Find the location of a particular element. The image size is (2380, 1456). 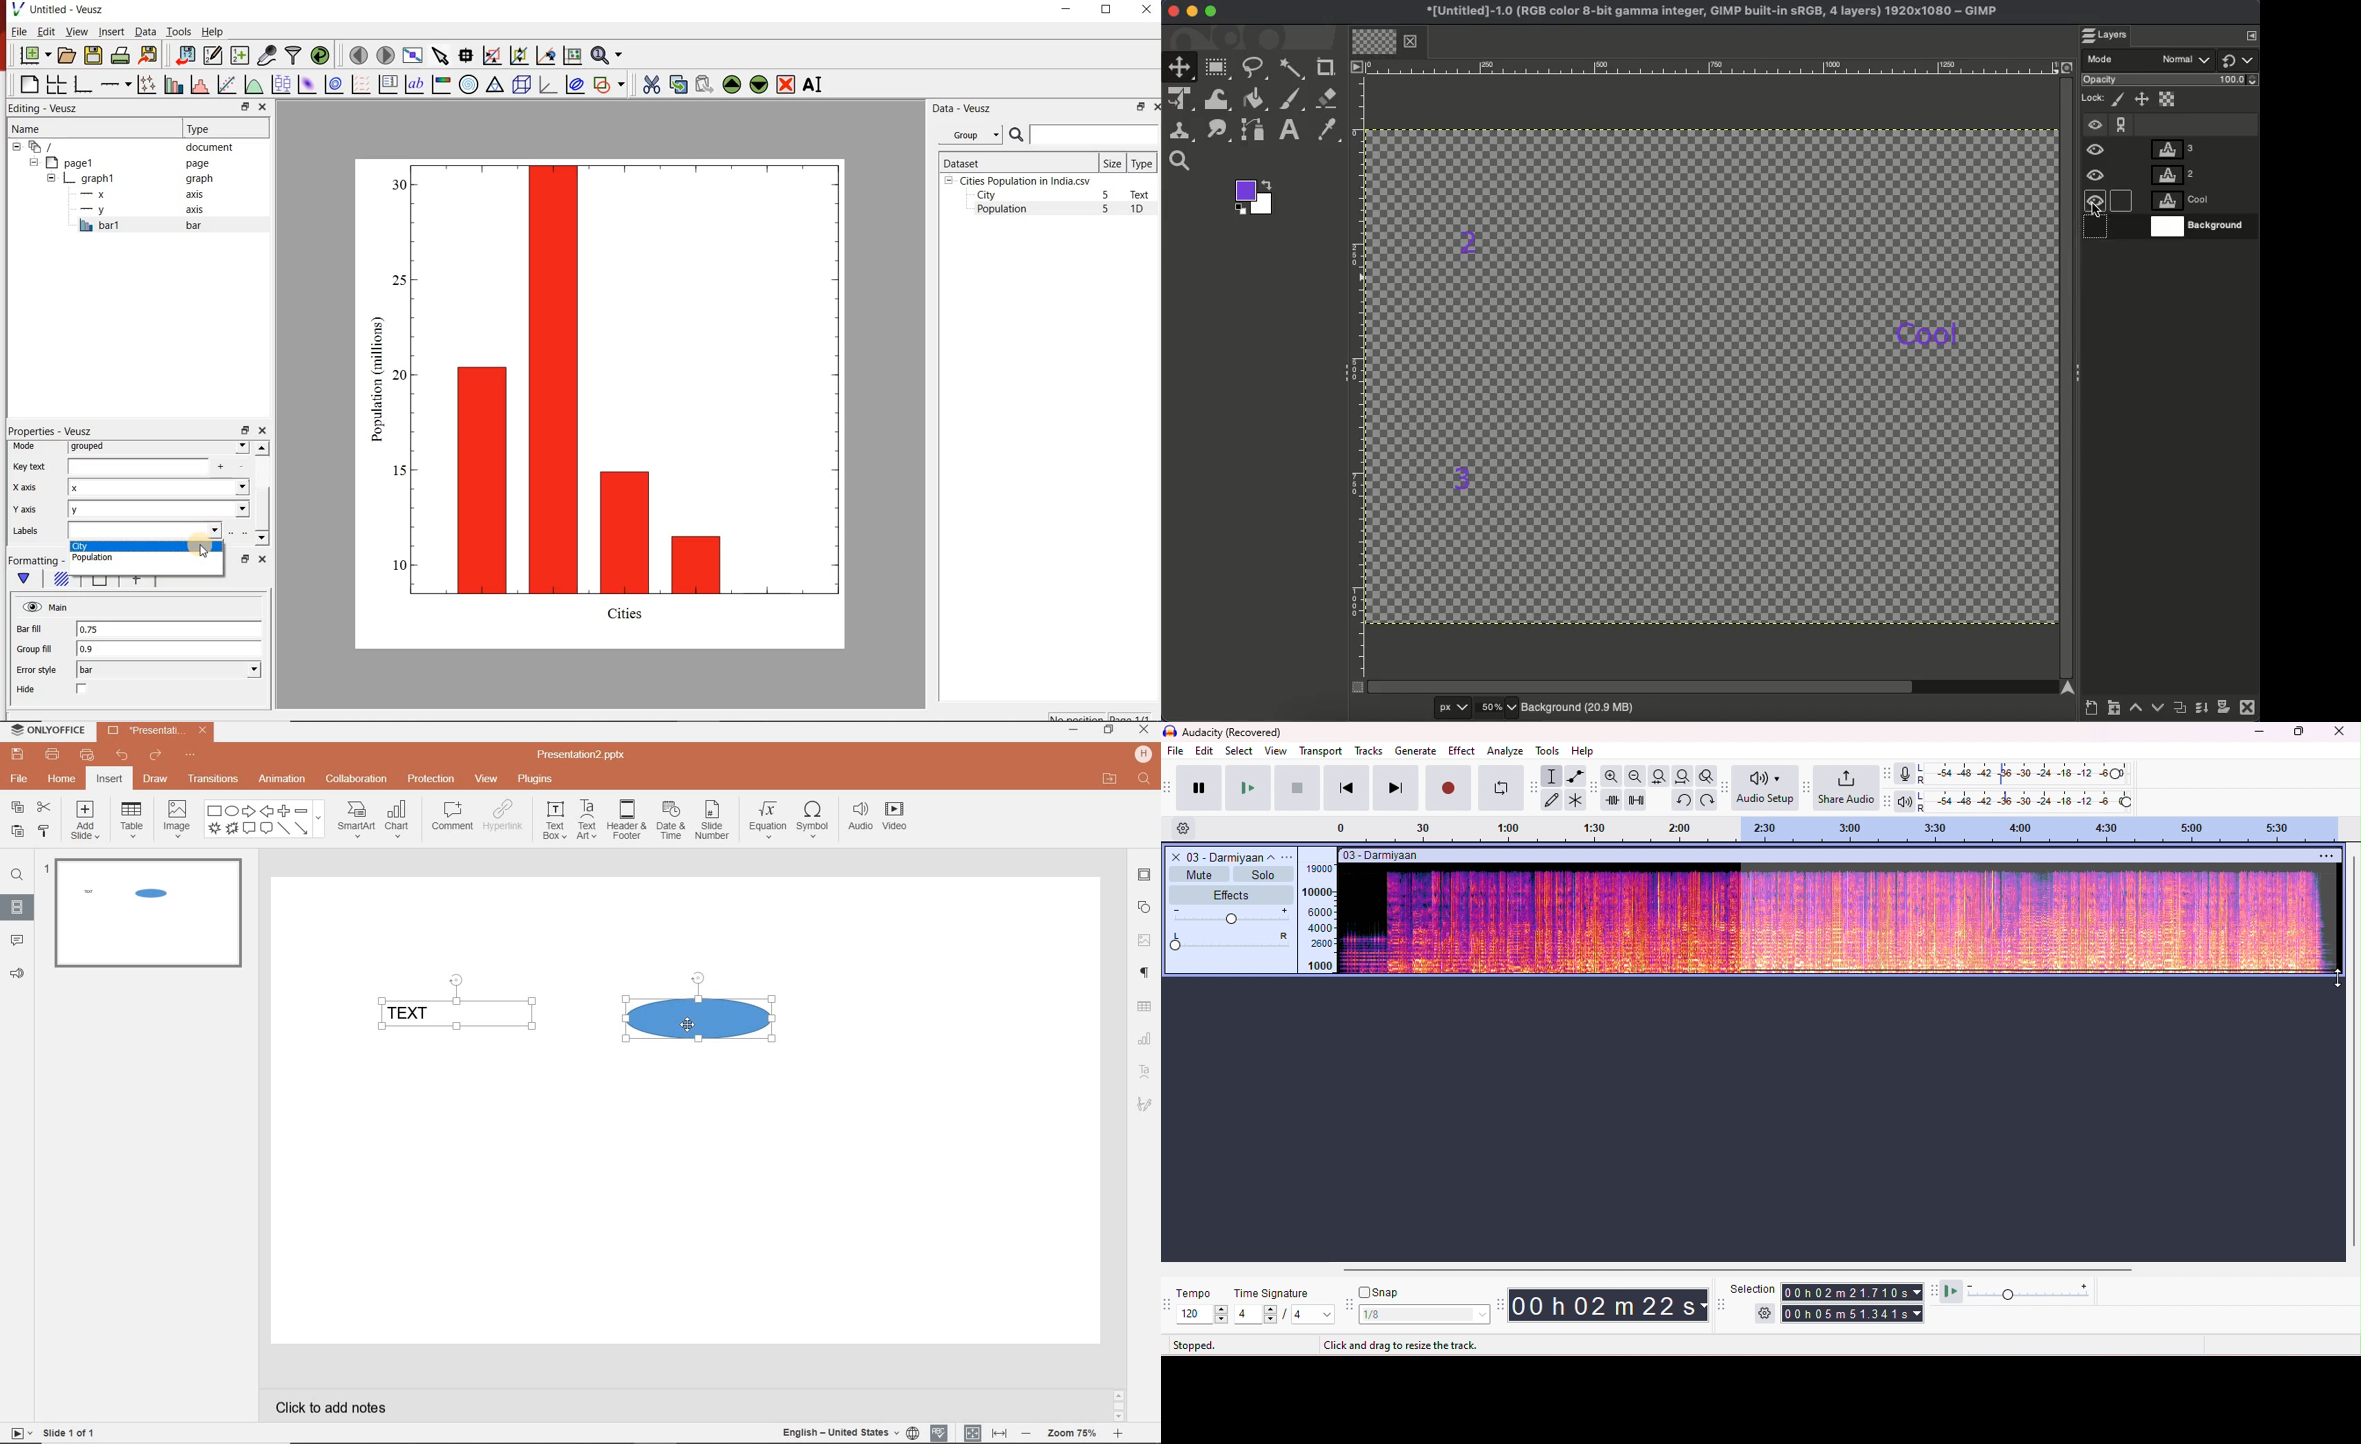

audio is located at coordinates (858, 820).